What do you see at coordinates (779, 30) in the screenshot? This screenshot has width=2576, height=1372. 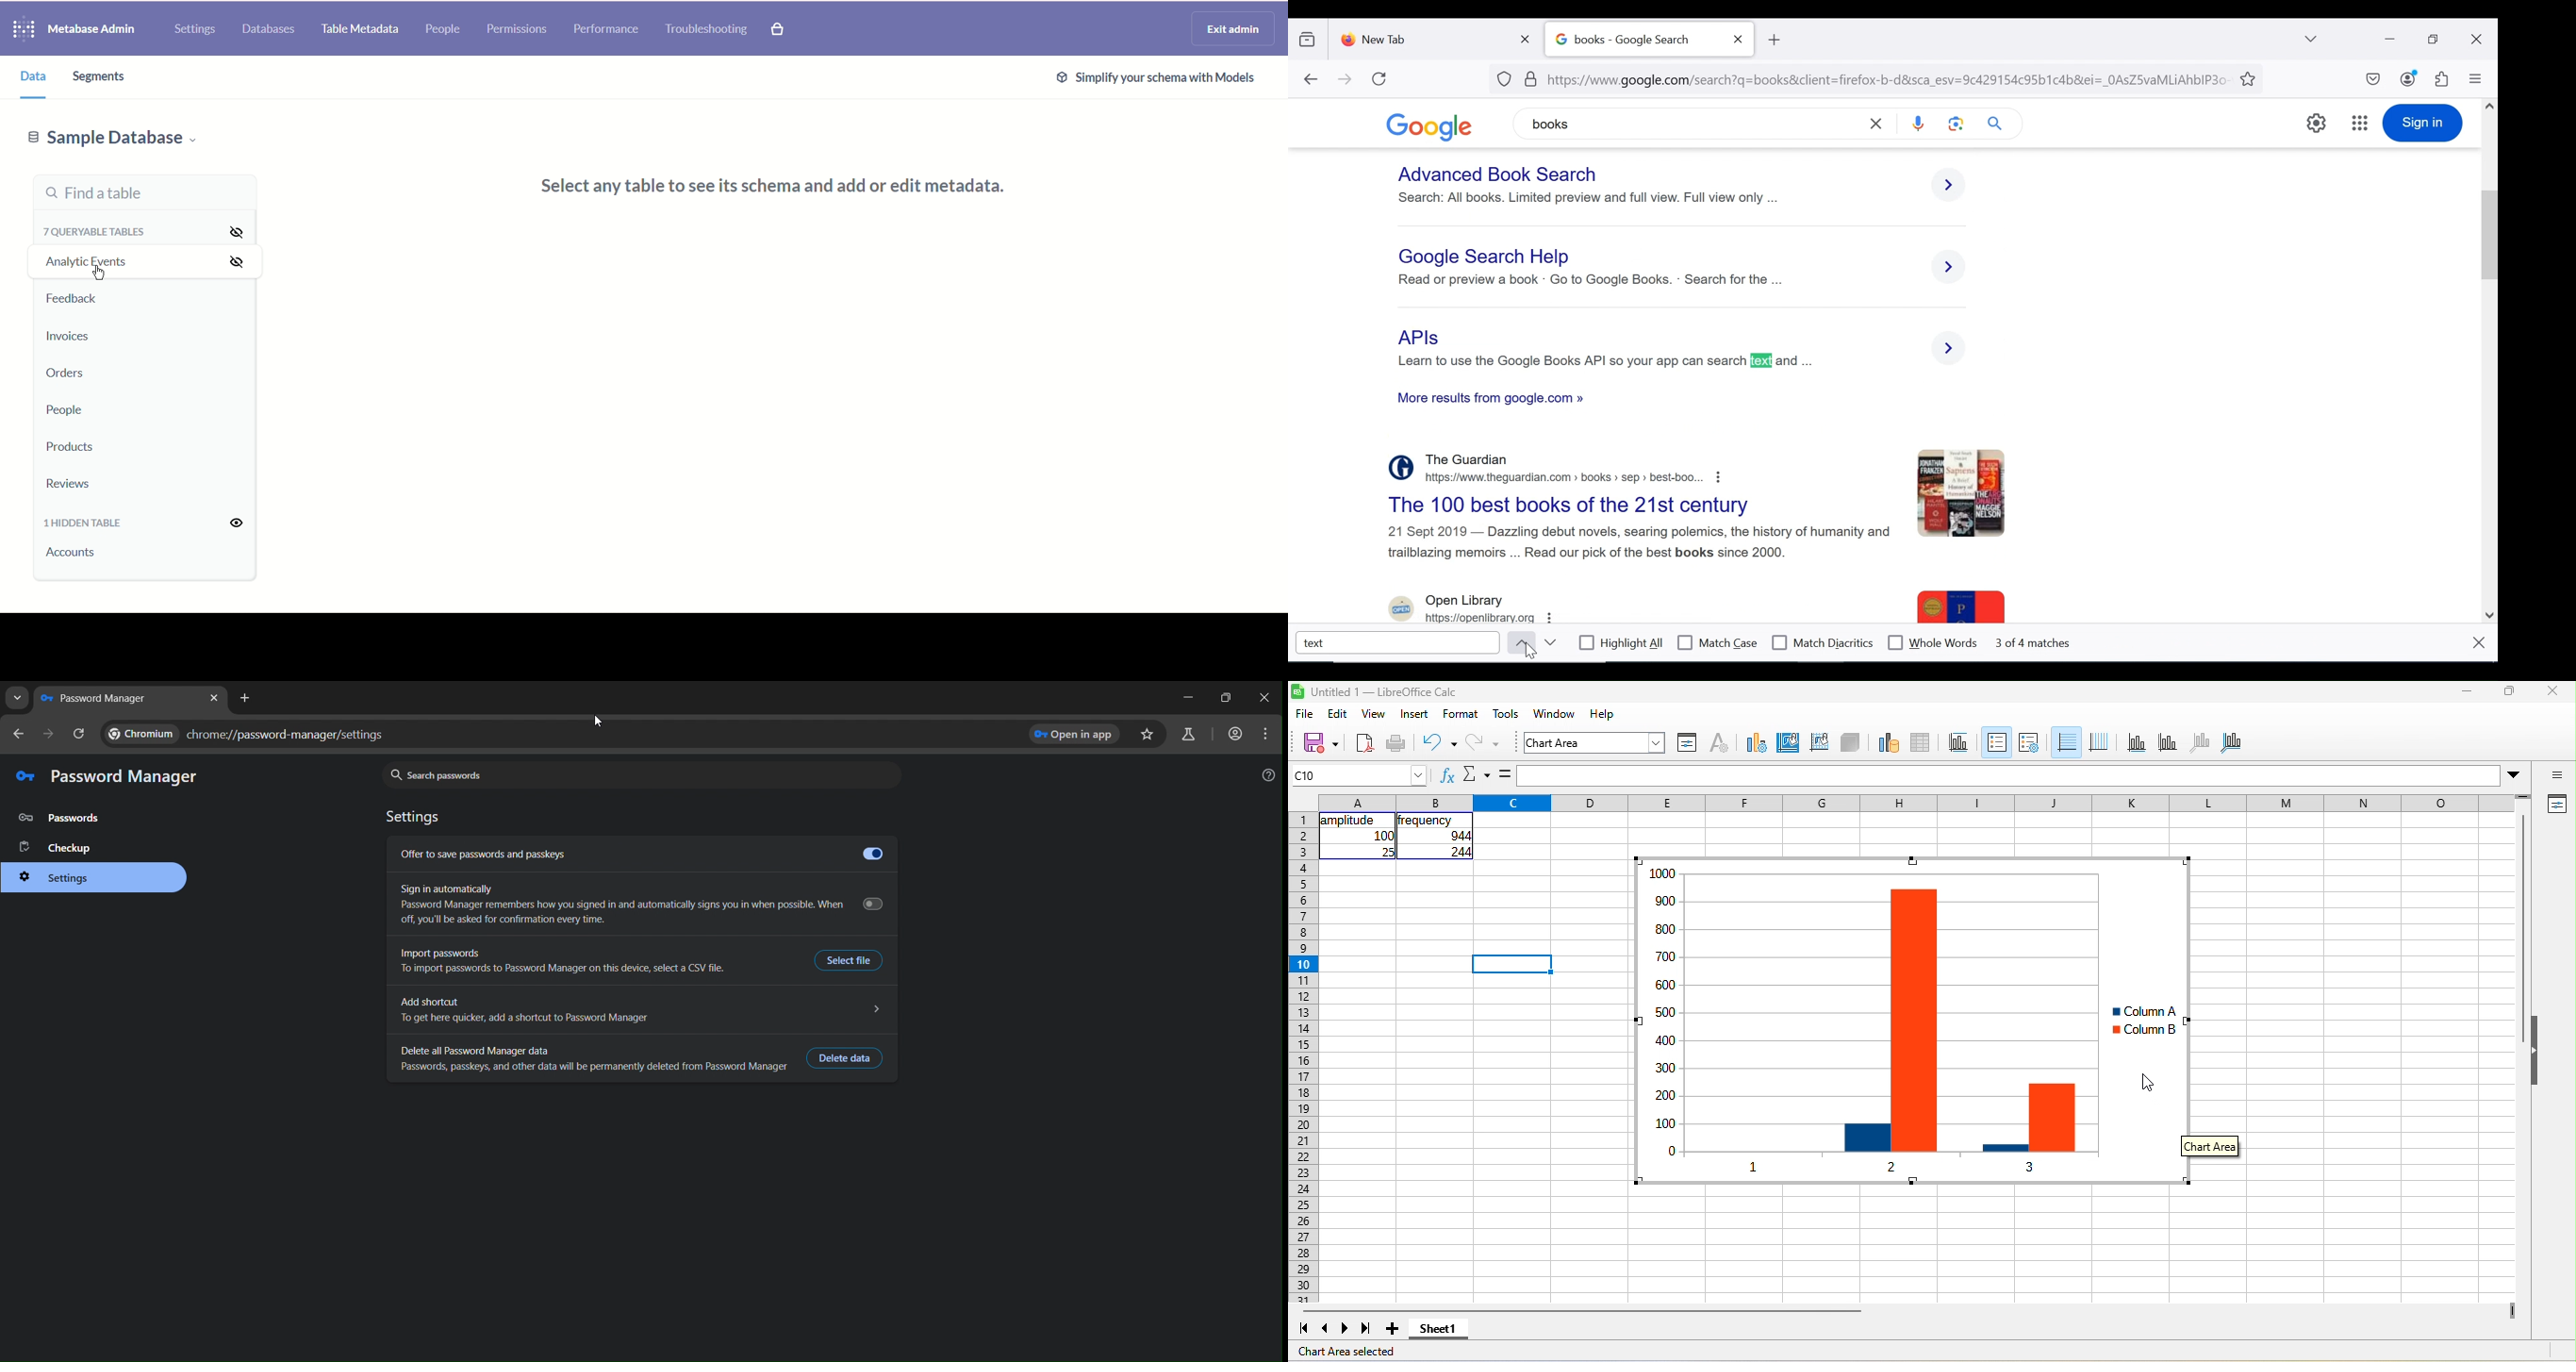 I see `paid features` at bounding box center [779, 30].